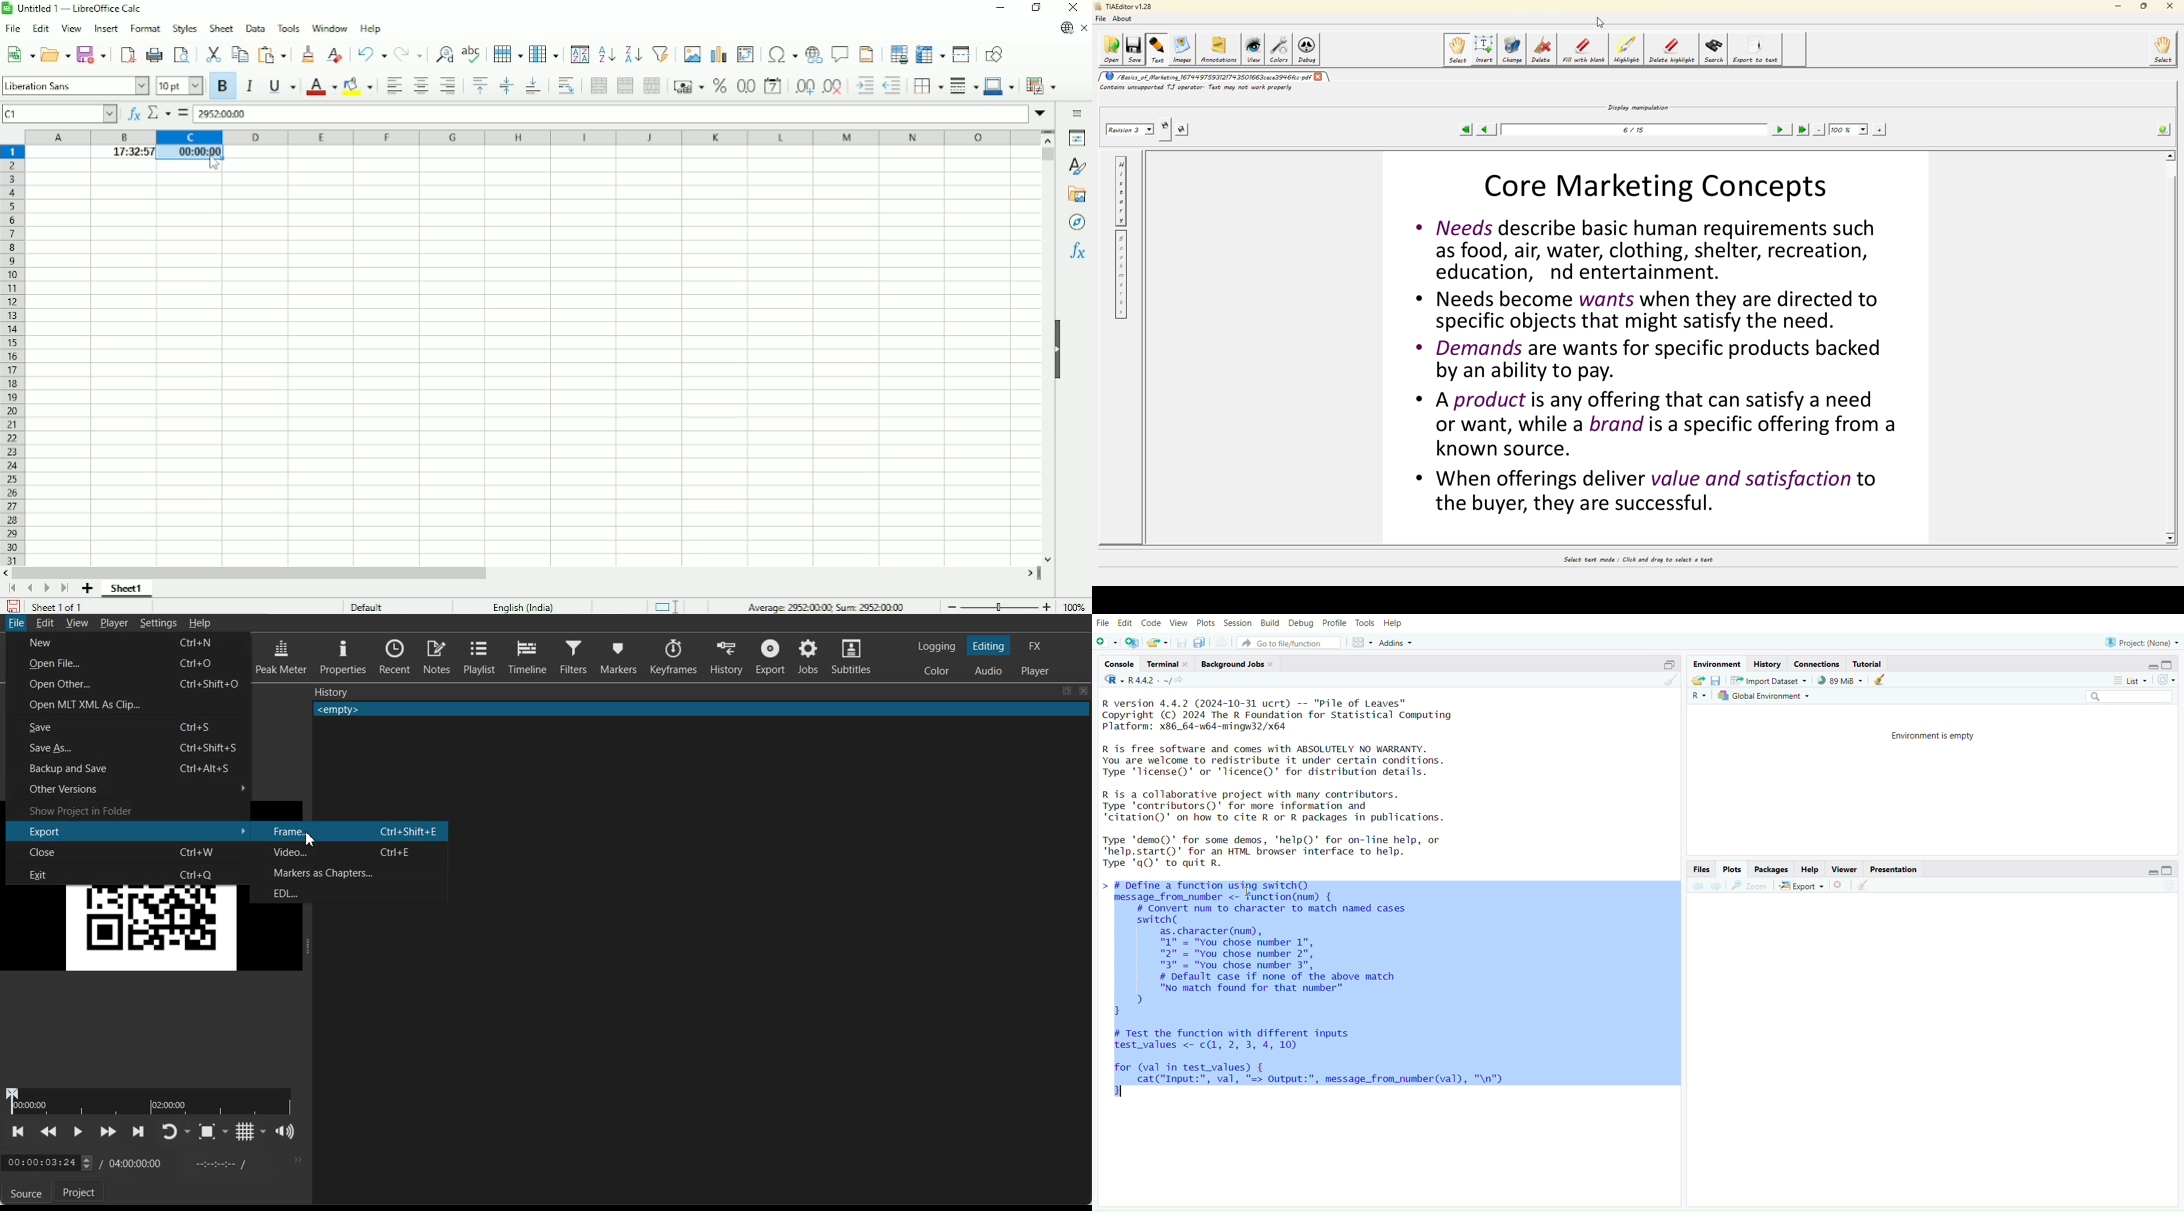 This screenshot has height=1232, width=2184. I want to click on Help, so click(370, 28).